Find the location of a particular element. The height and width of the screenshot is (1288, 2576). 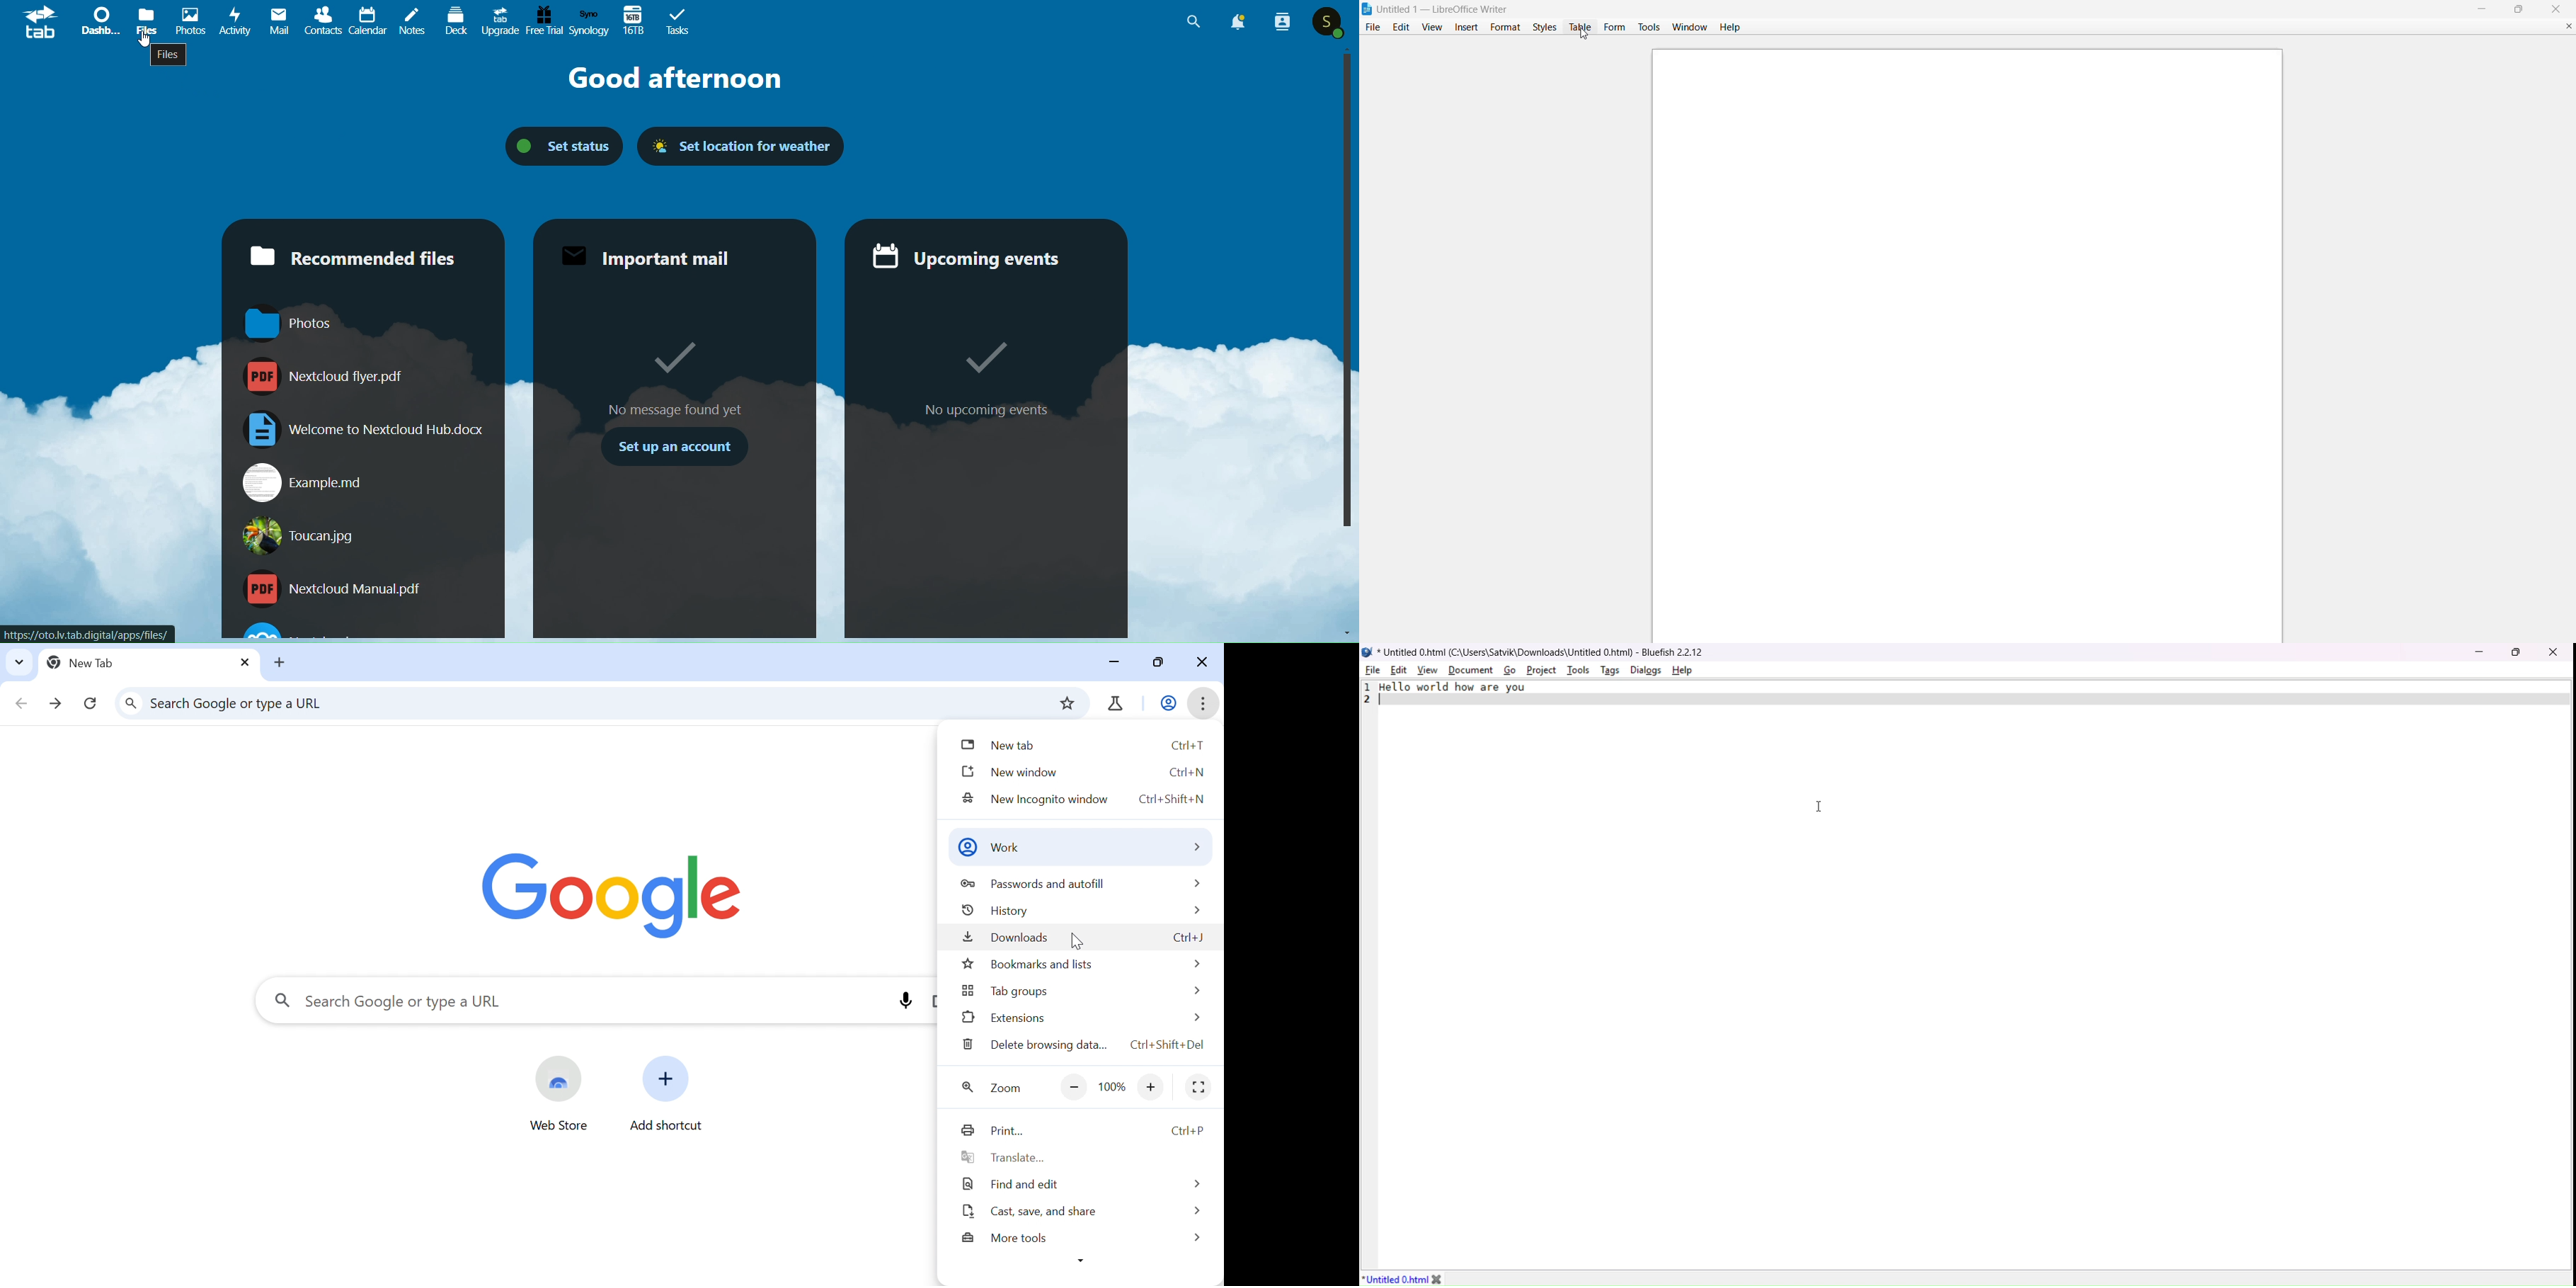

Cas, save and share is located at coordinates (1027, 1213).